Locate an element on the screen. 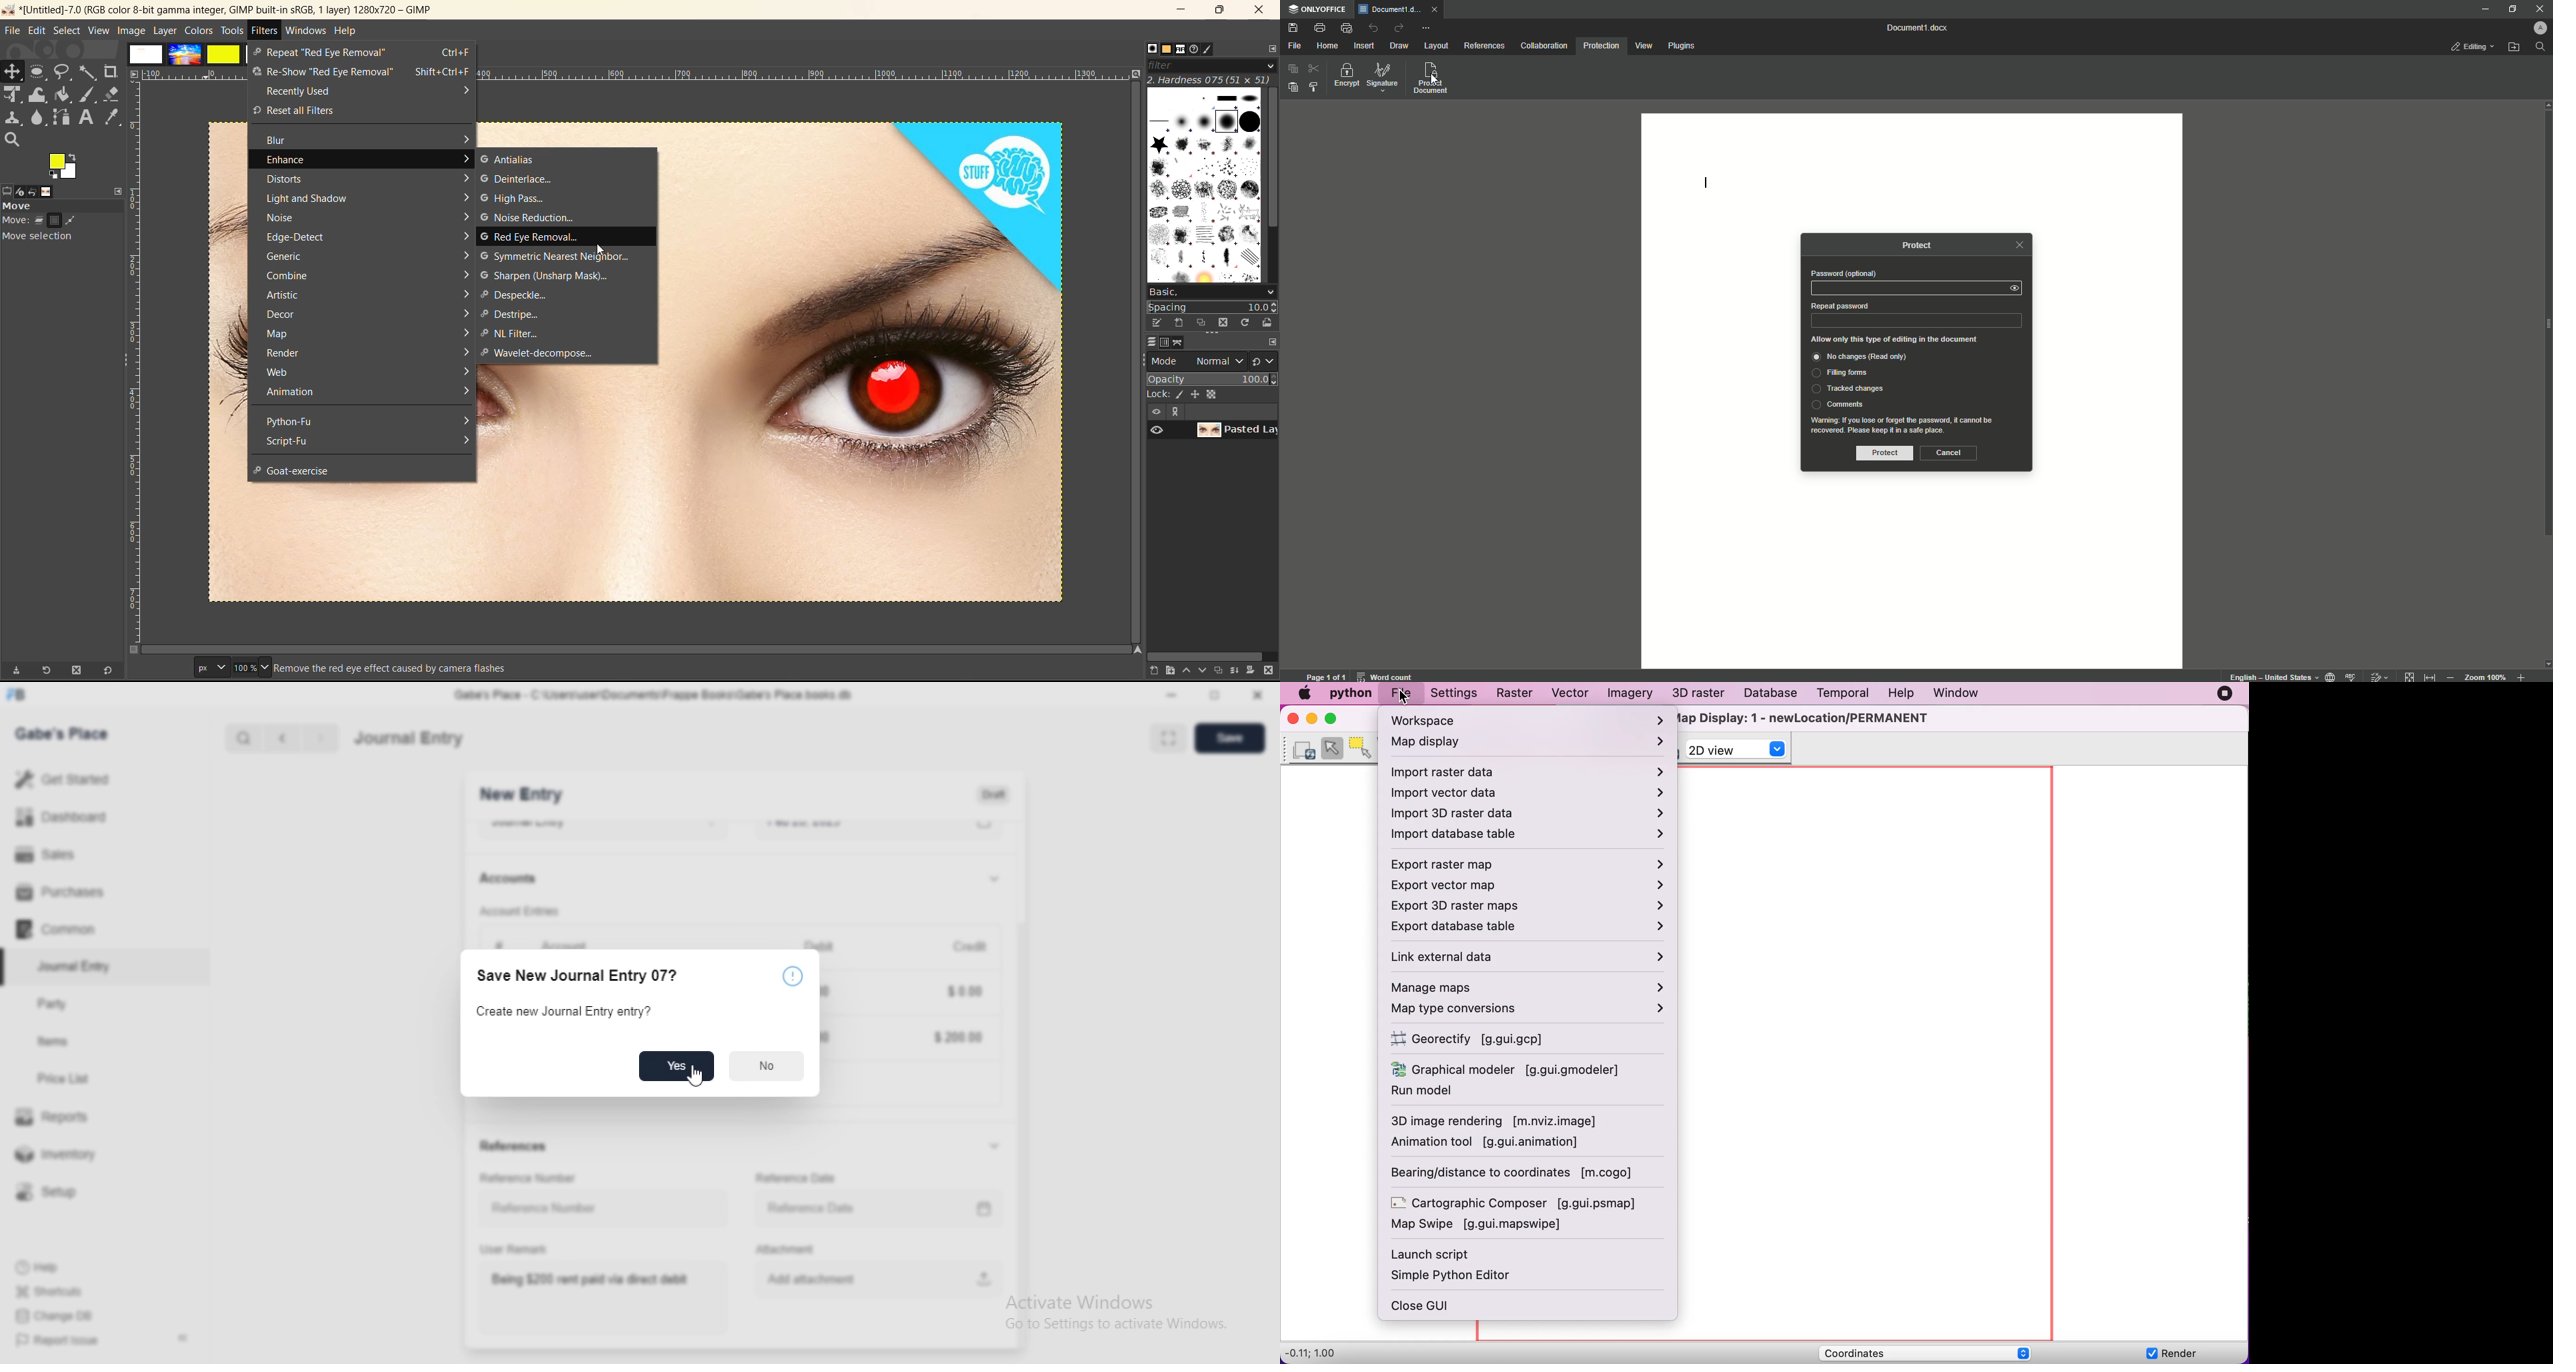 The image size is (2576, 1372). ink is located at coordinates (1180, 395).